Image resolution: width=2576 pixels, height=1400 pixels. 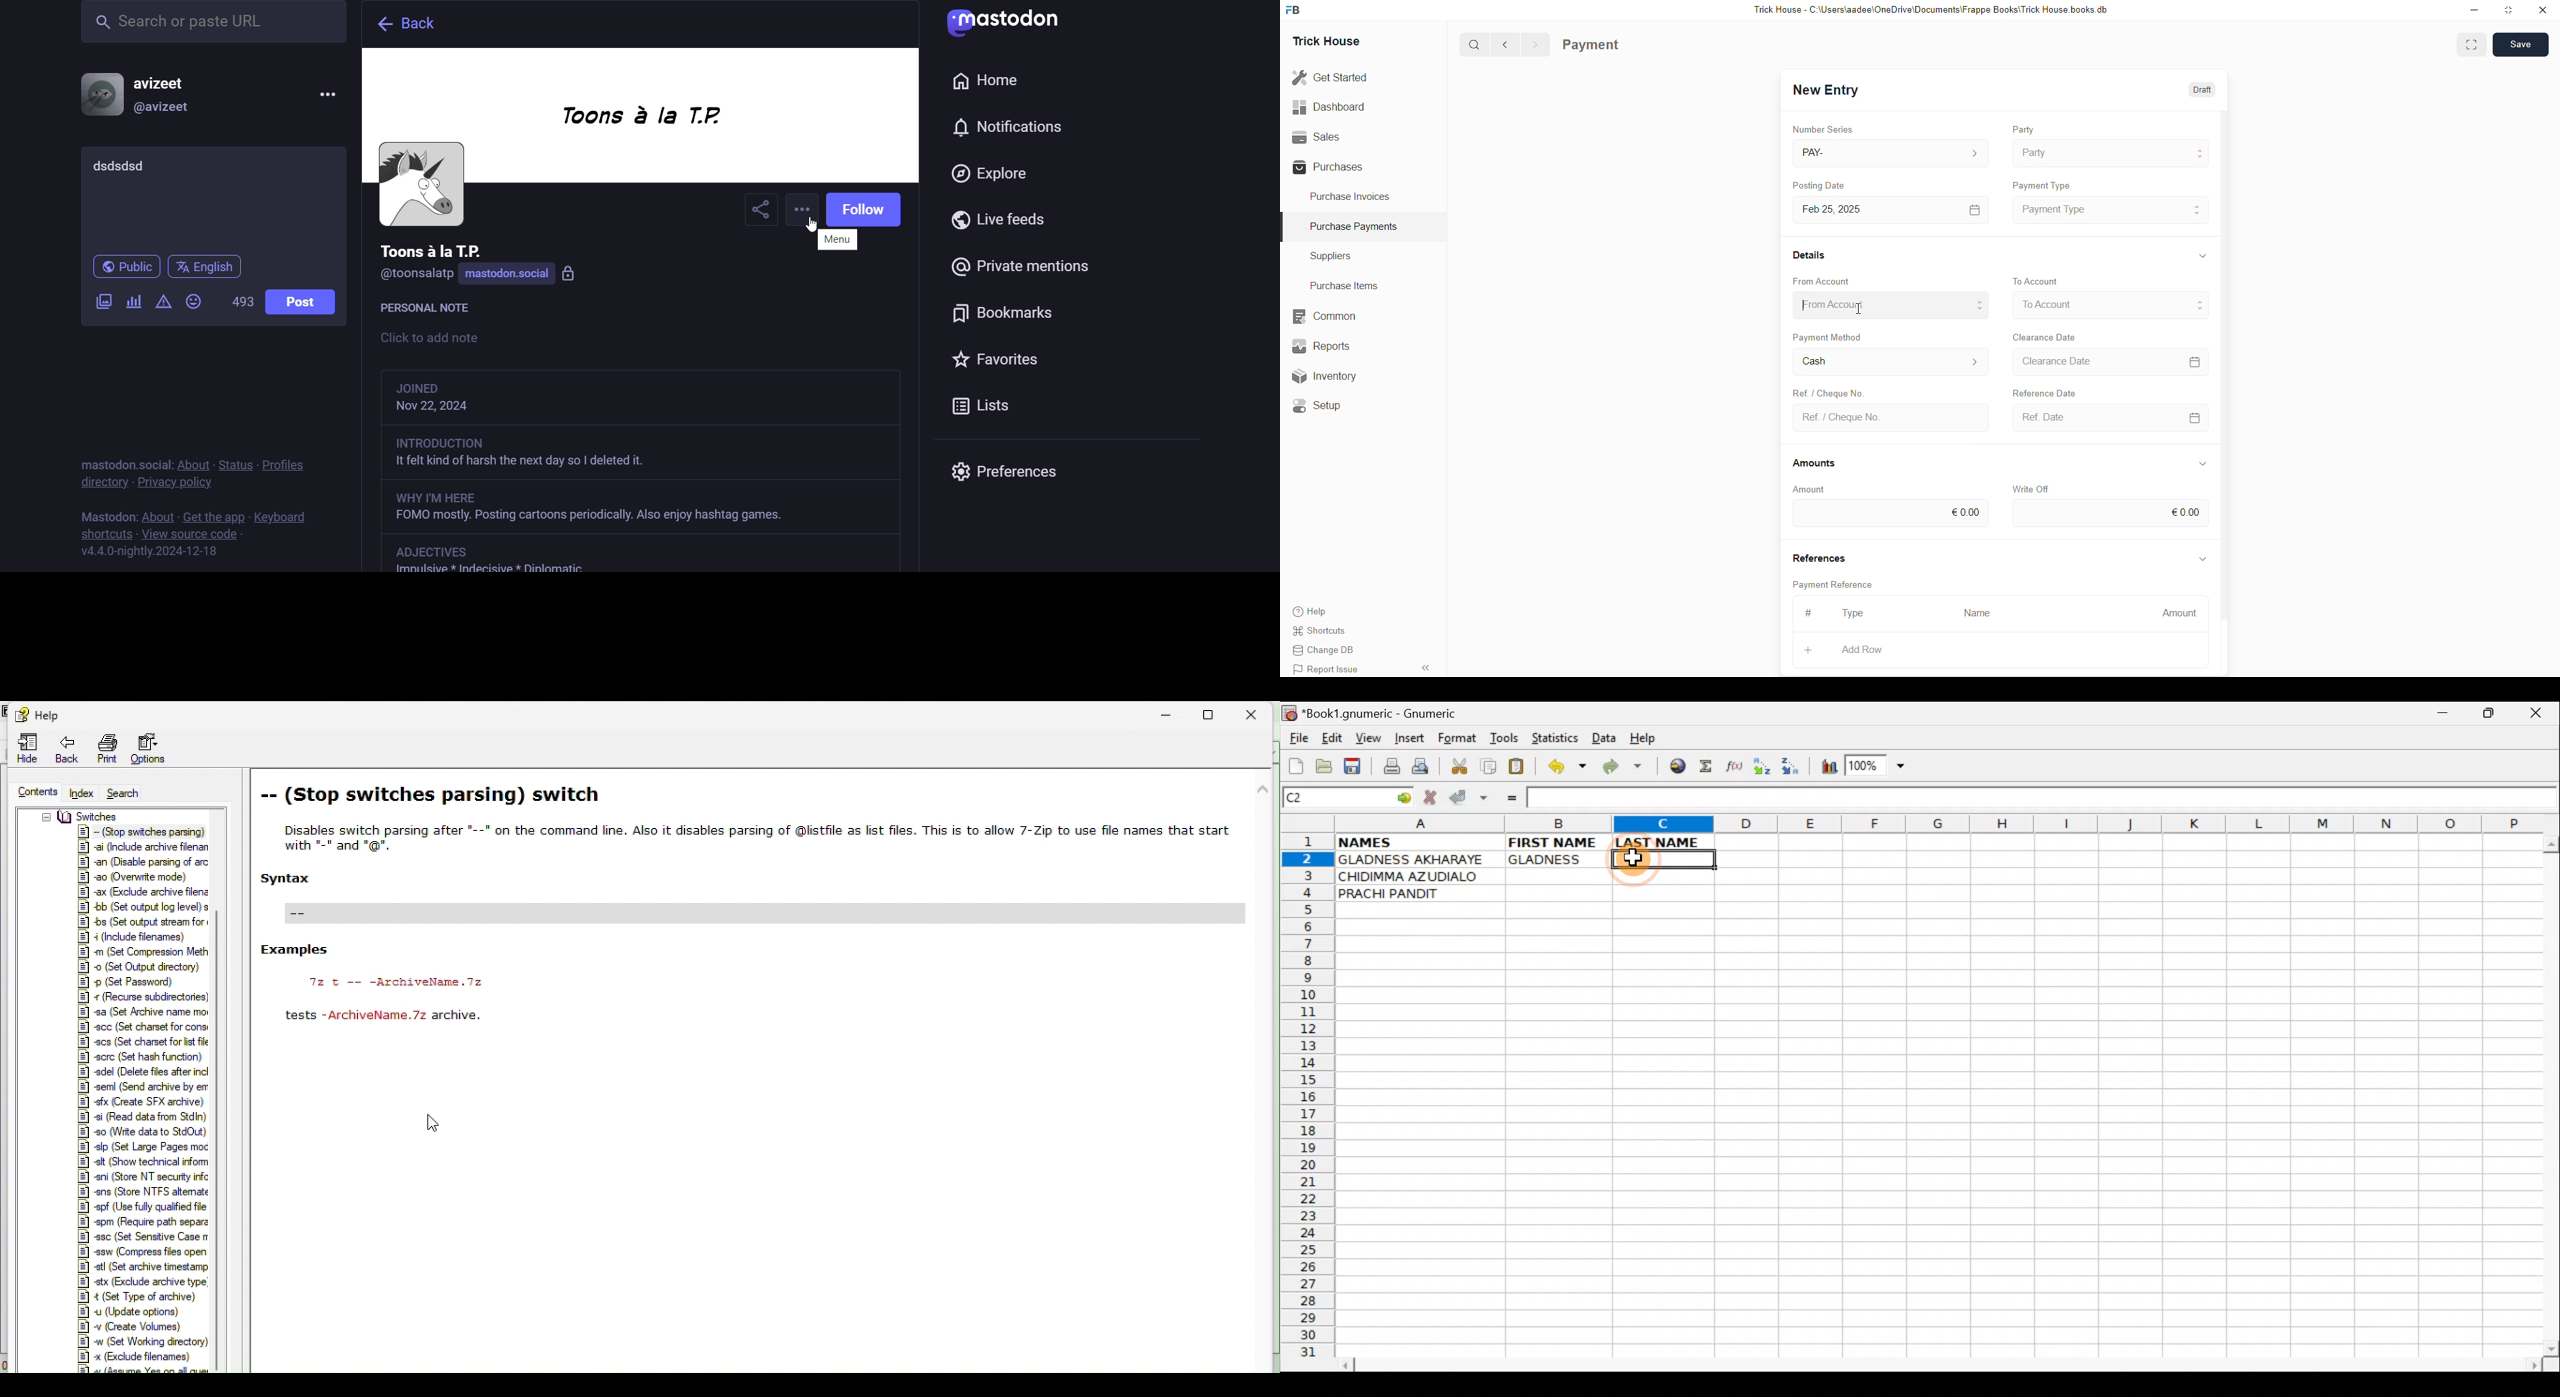 What do you see at coordinates (1327, 633) in the screenshot?
I see `Shortcuts` at bounding box center [1327, 633].